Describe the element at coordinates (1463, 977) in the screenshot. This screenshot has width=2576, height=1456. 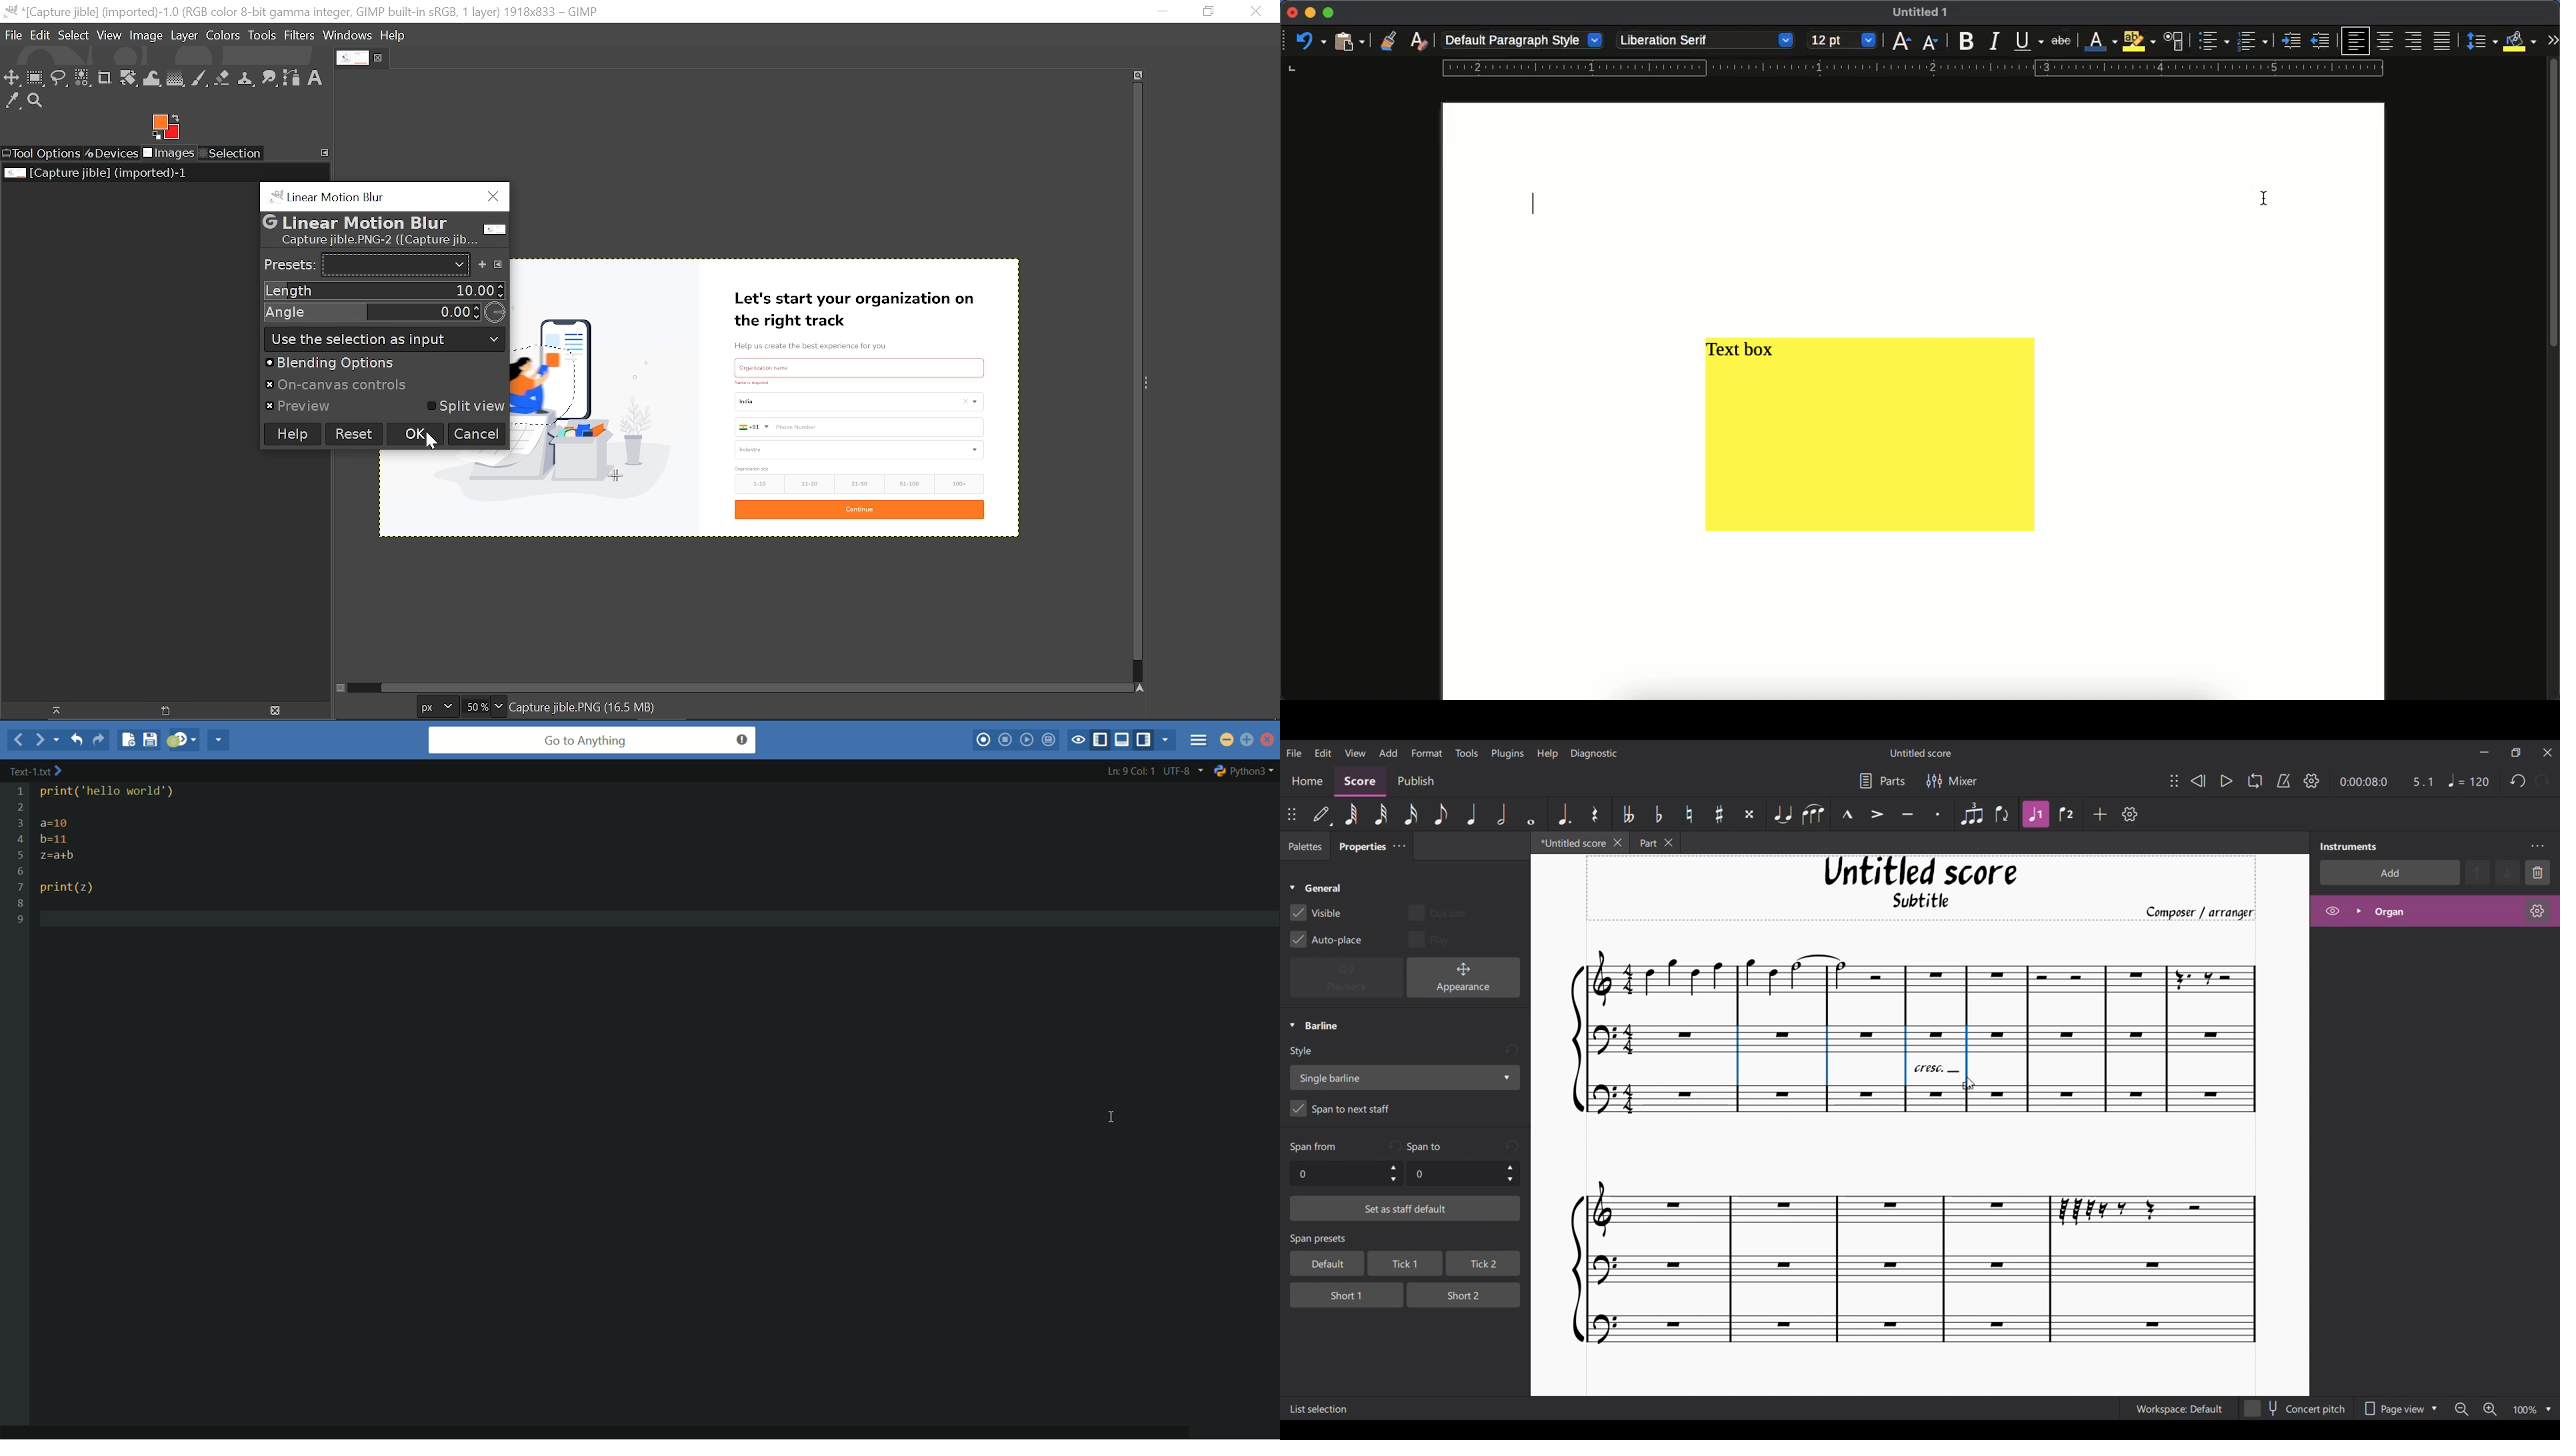
I see `Appearance` at that location.